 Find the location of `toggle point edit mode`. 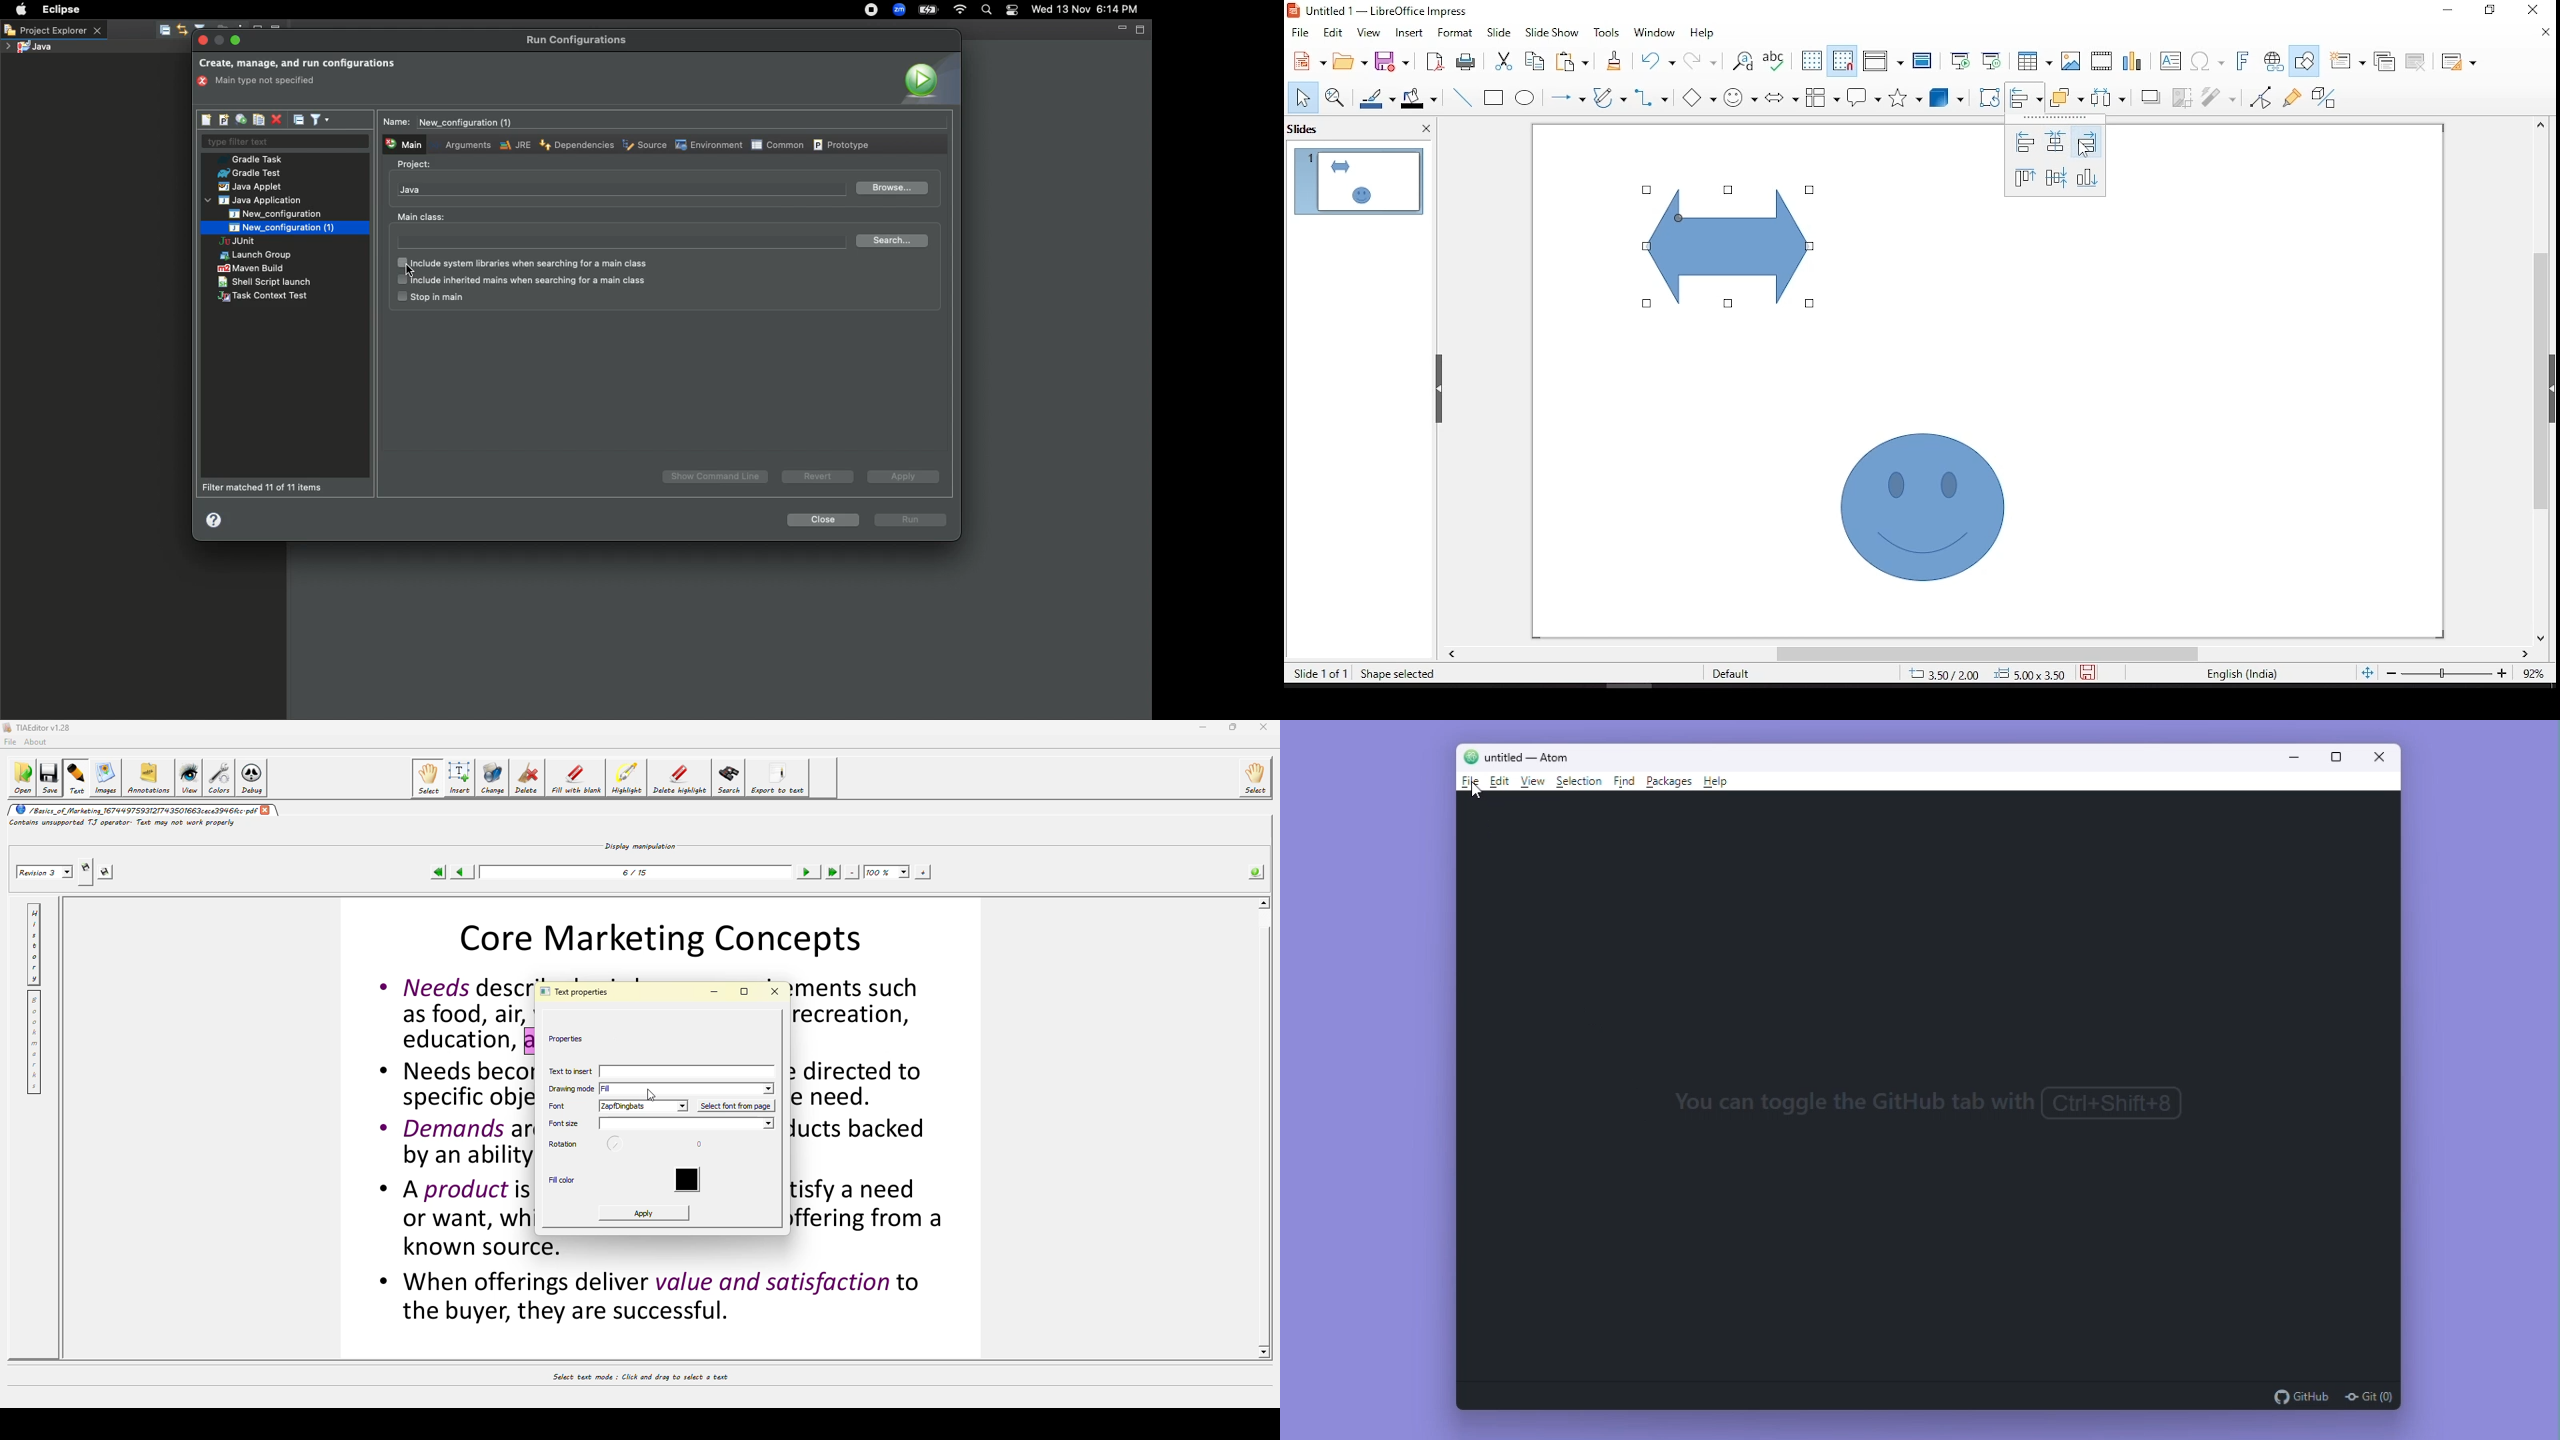

toggle point edit mode is located at coordinates (2260, 99).